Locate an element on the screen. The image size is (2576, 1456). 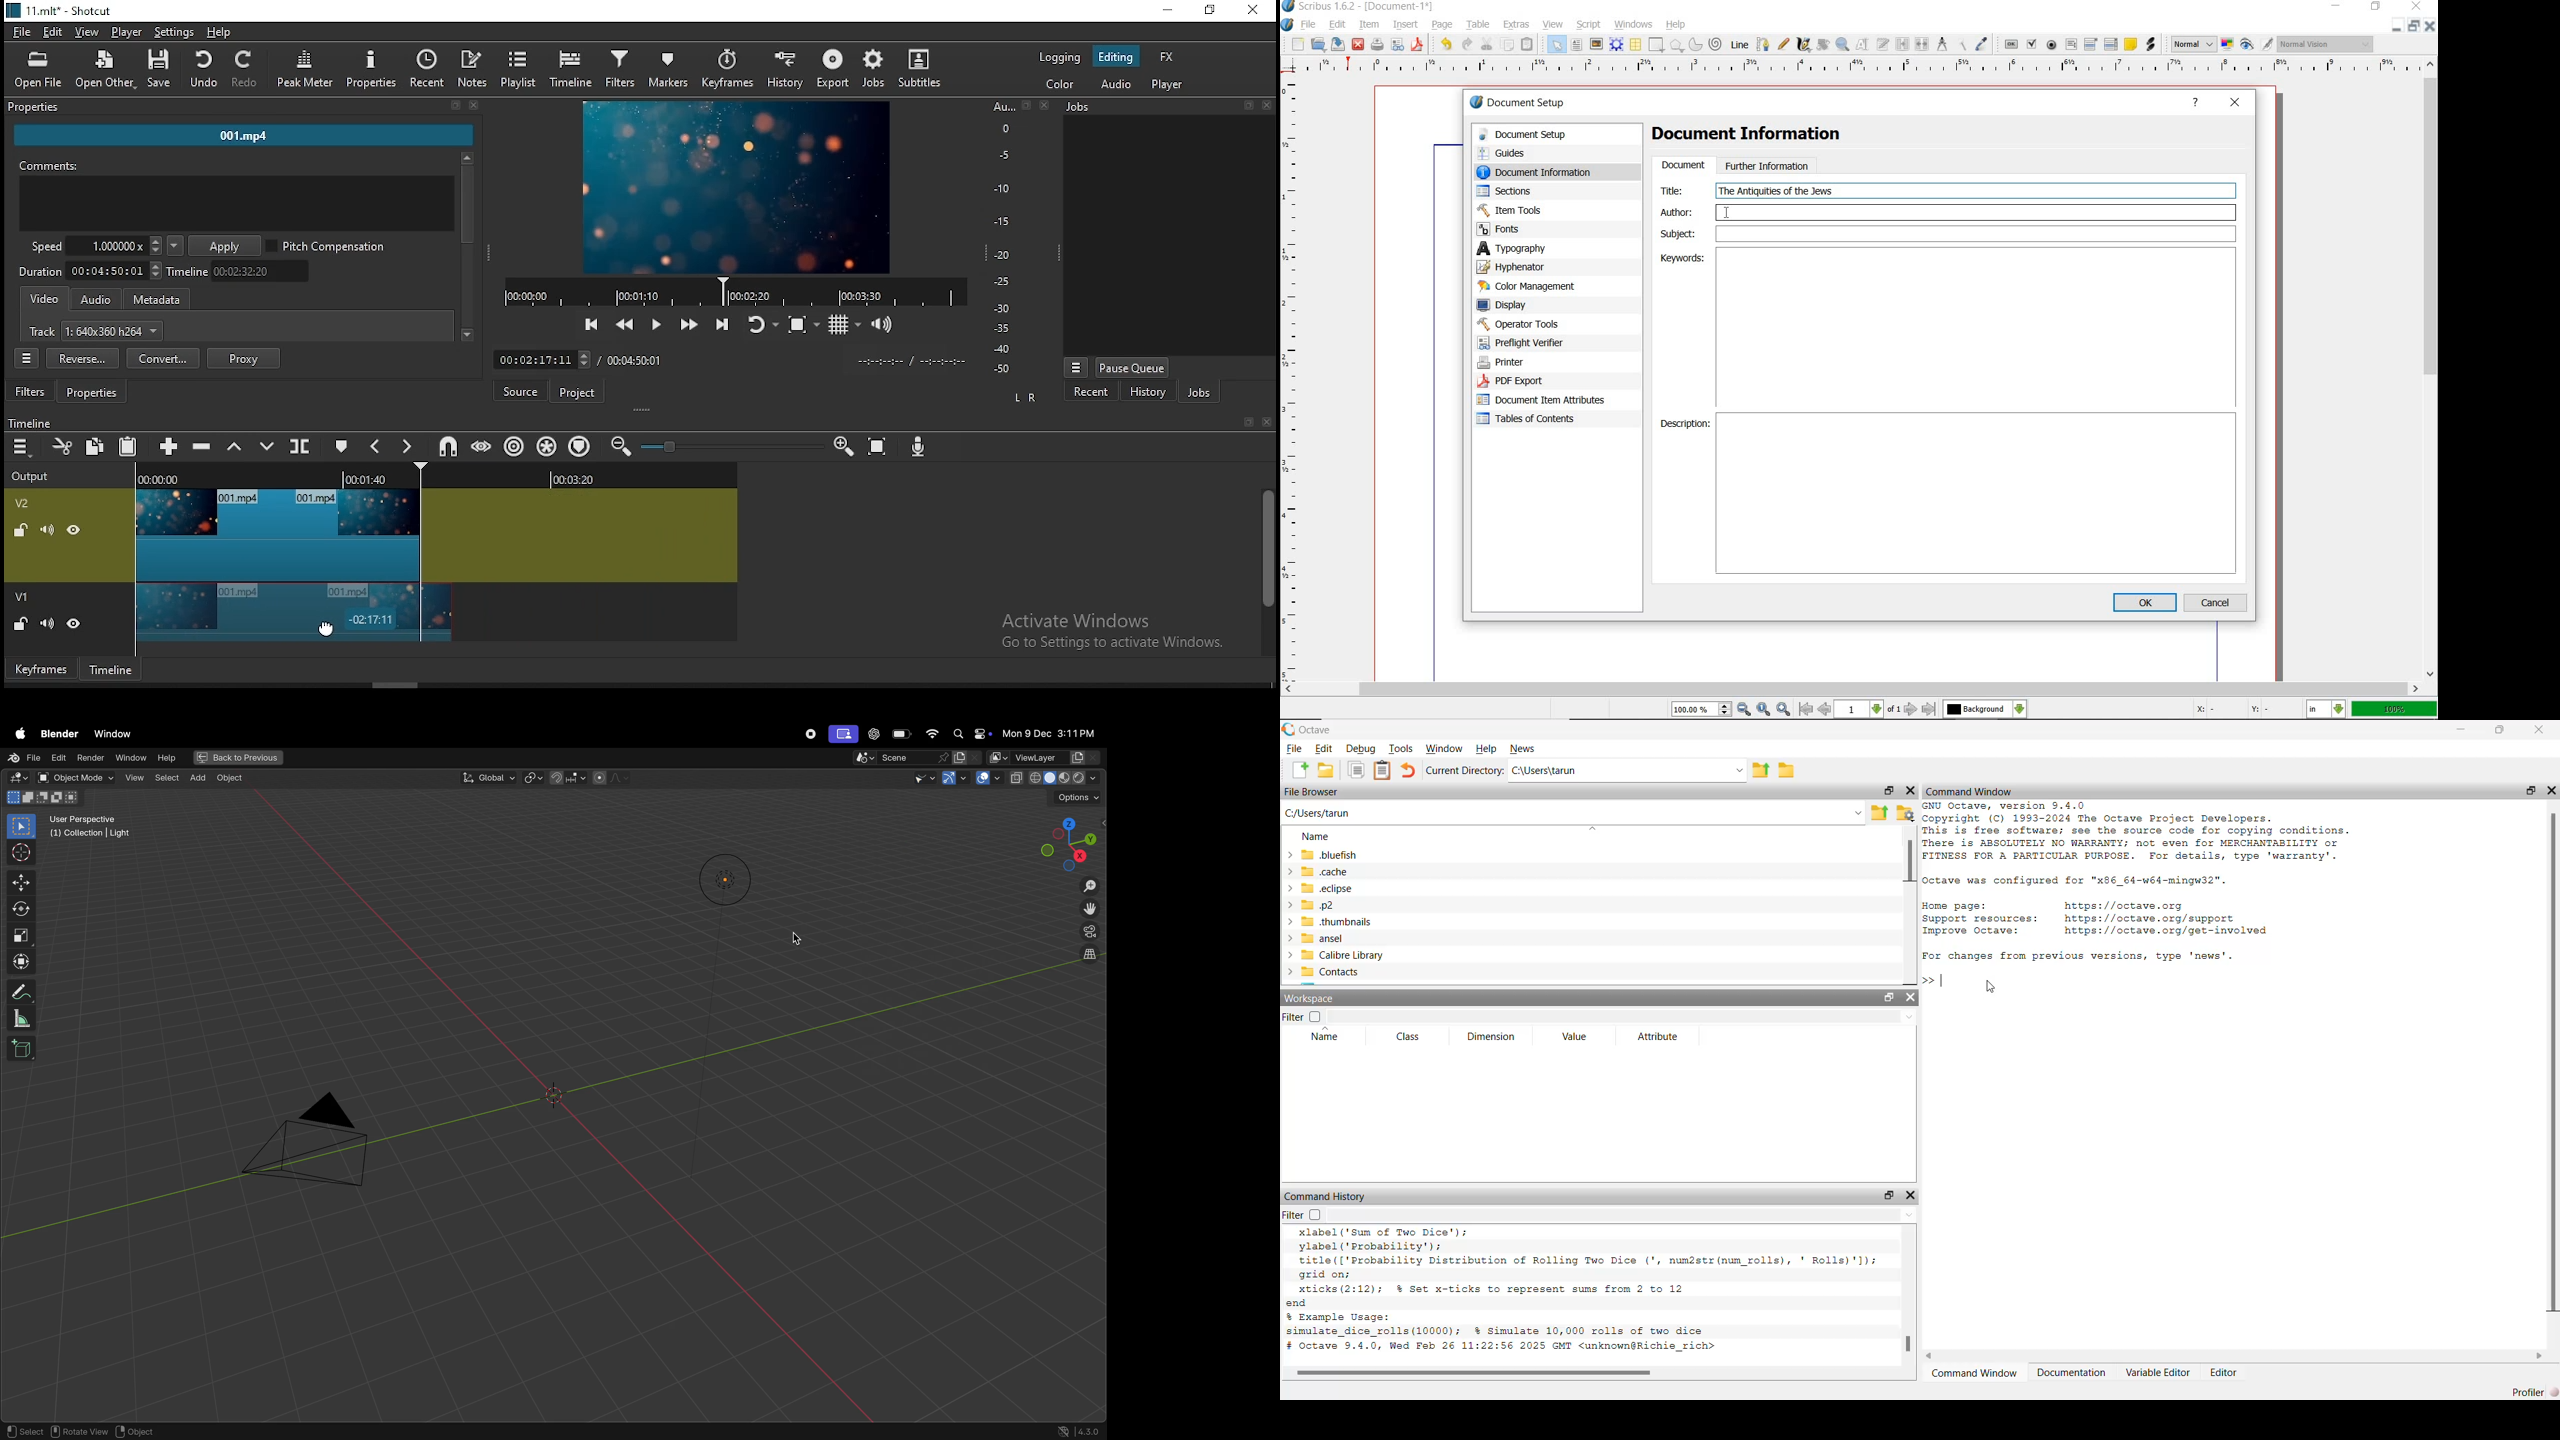
project is located at coordinates (579, 392).